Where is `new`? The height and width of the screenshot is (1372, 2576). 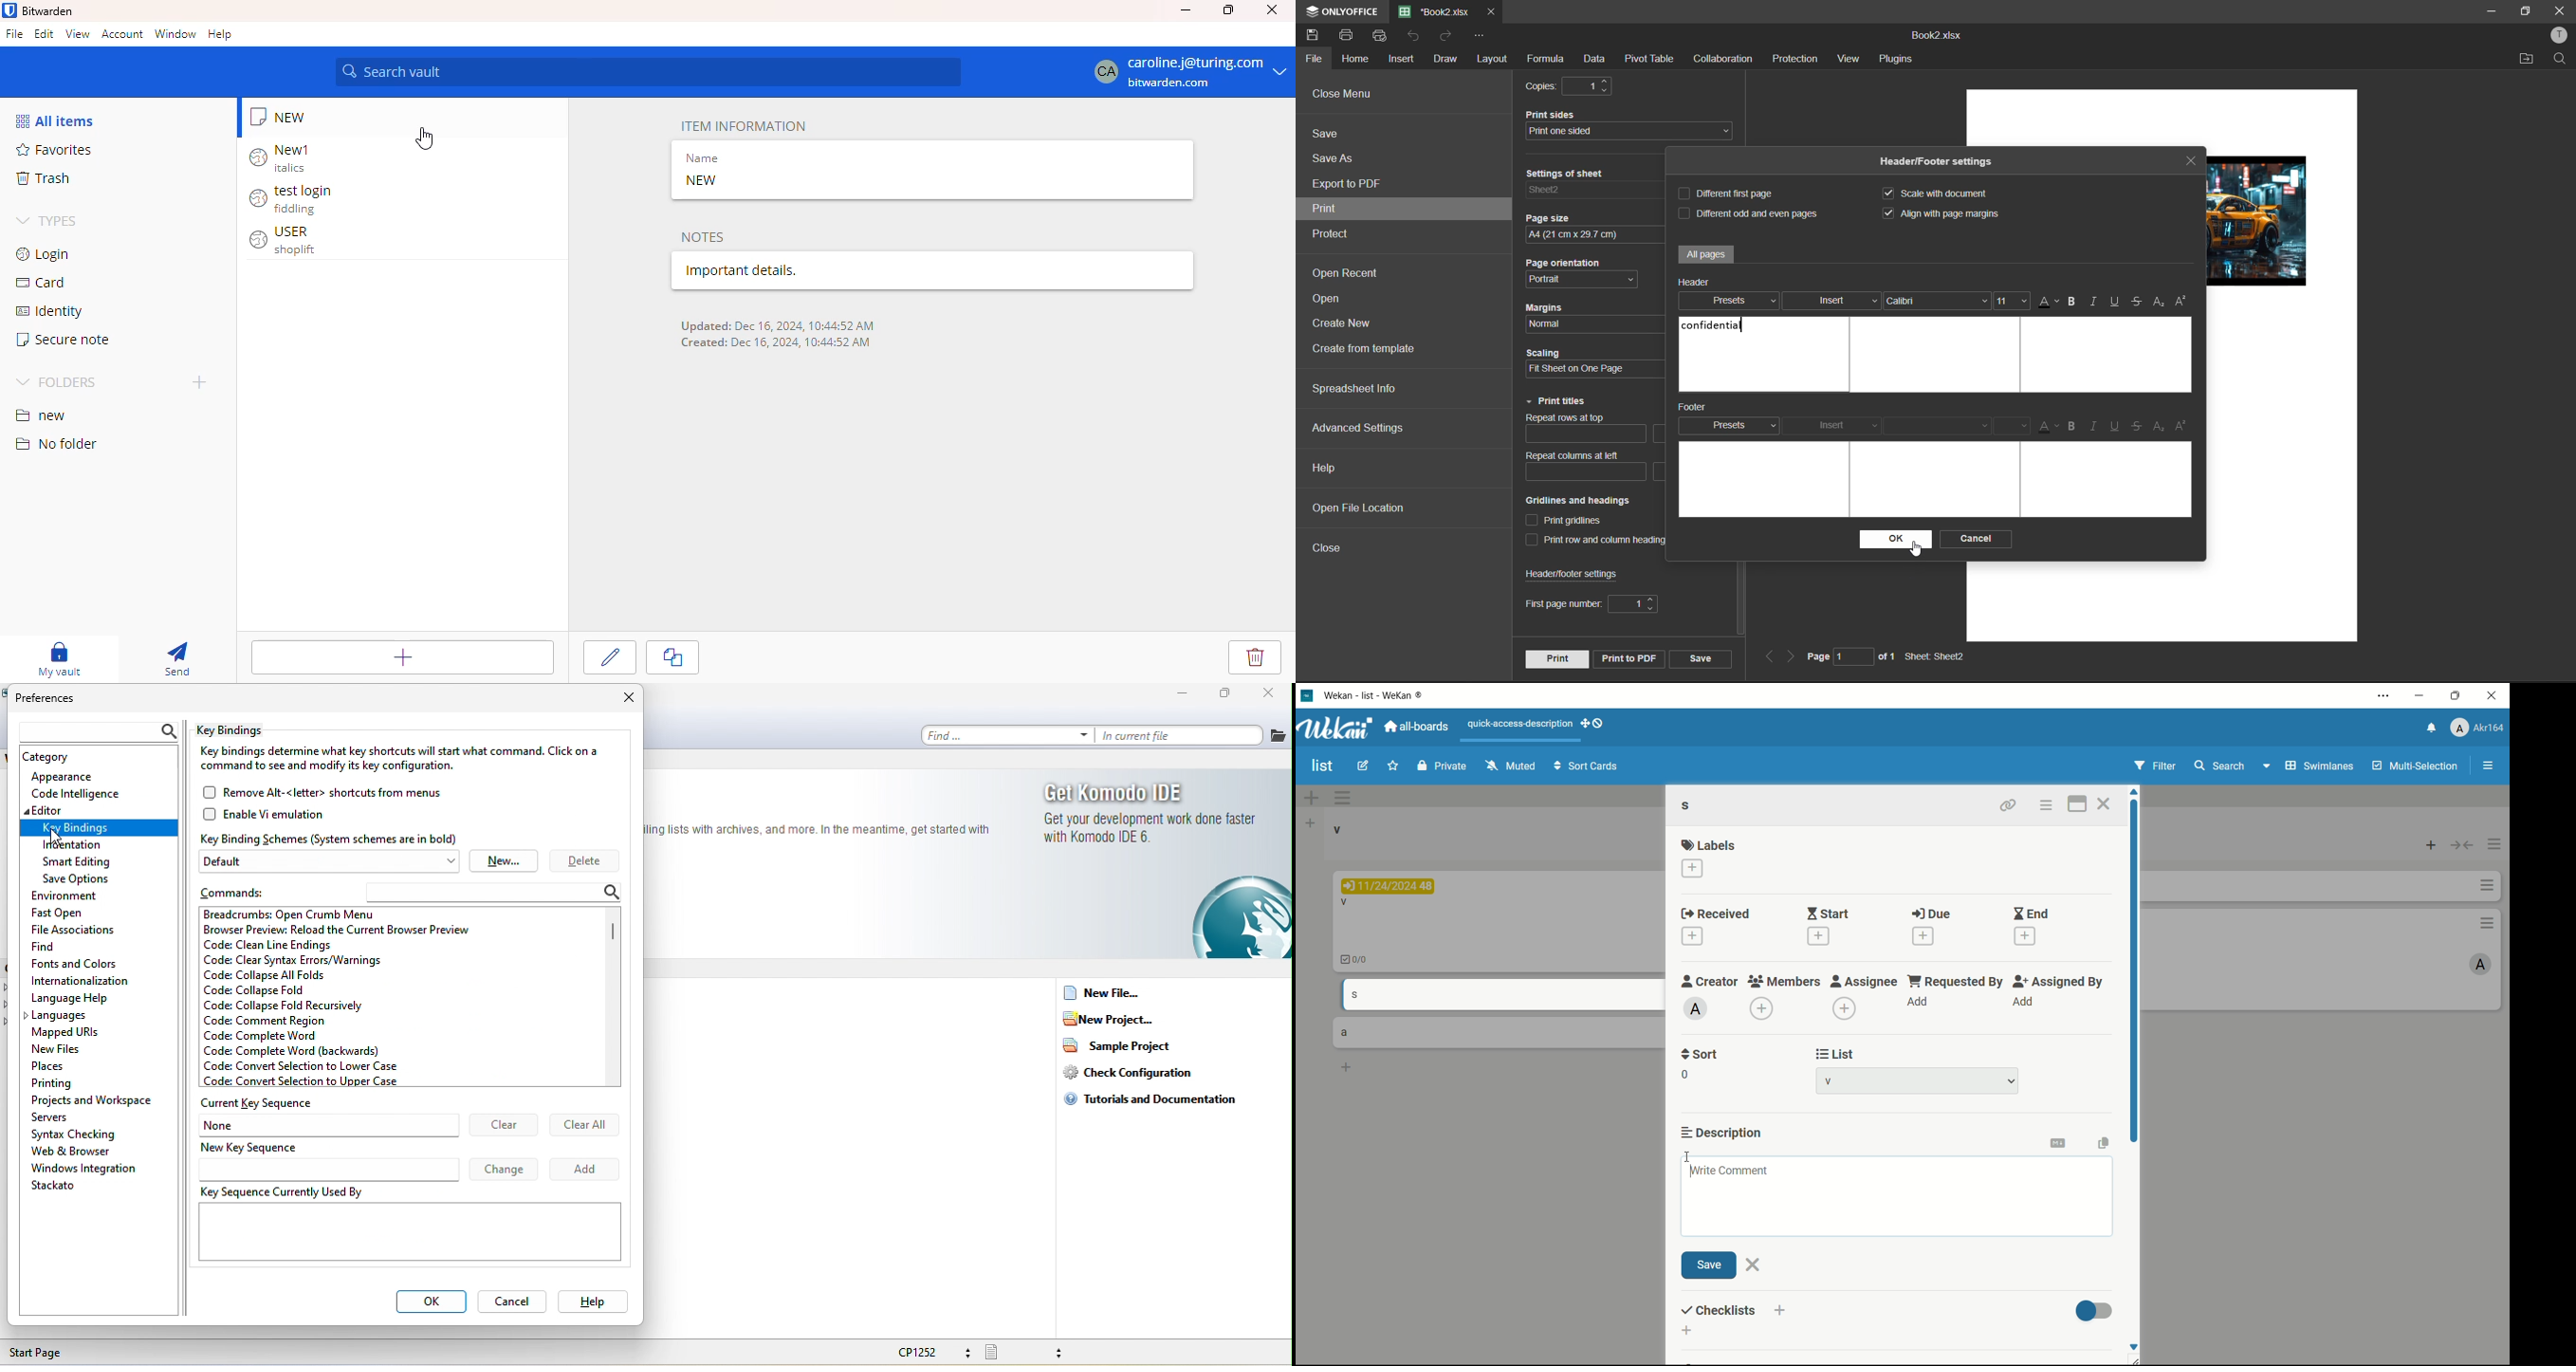 new is located at coordinates (41, 416).